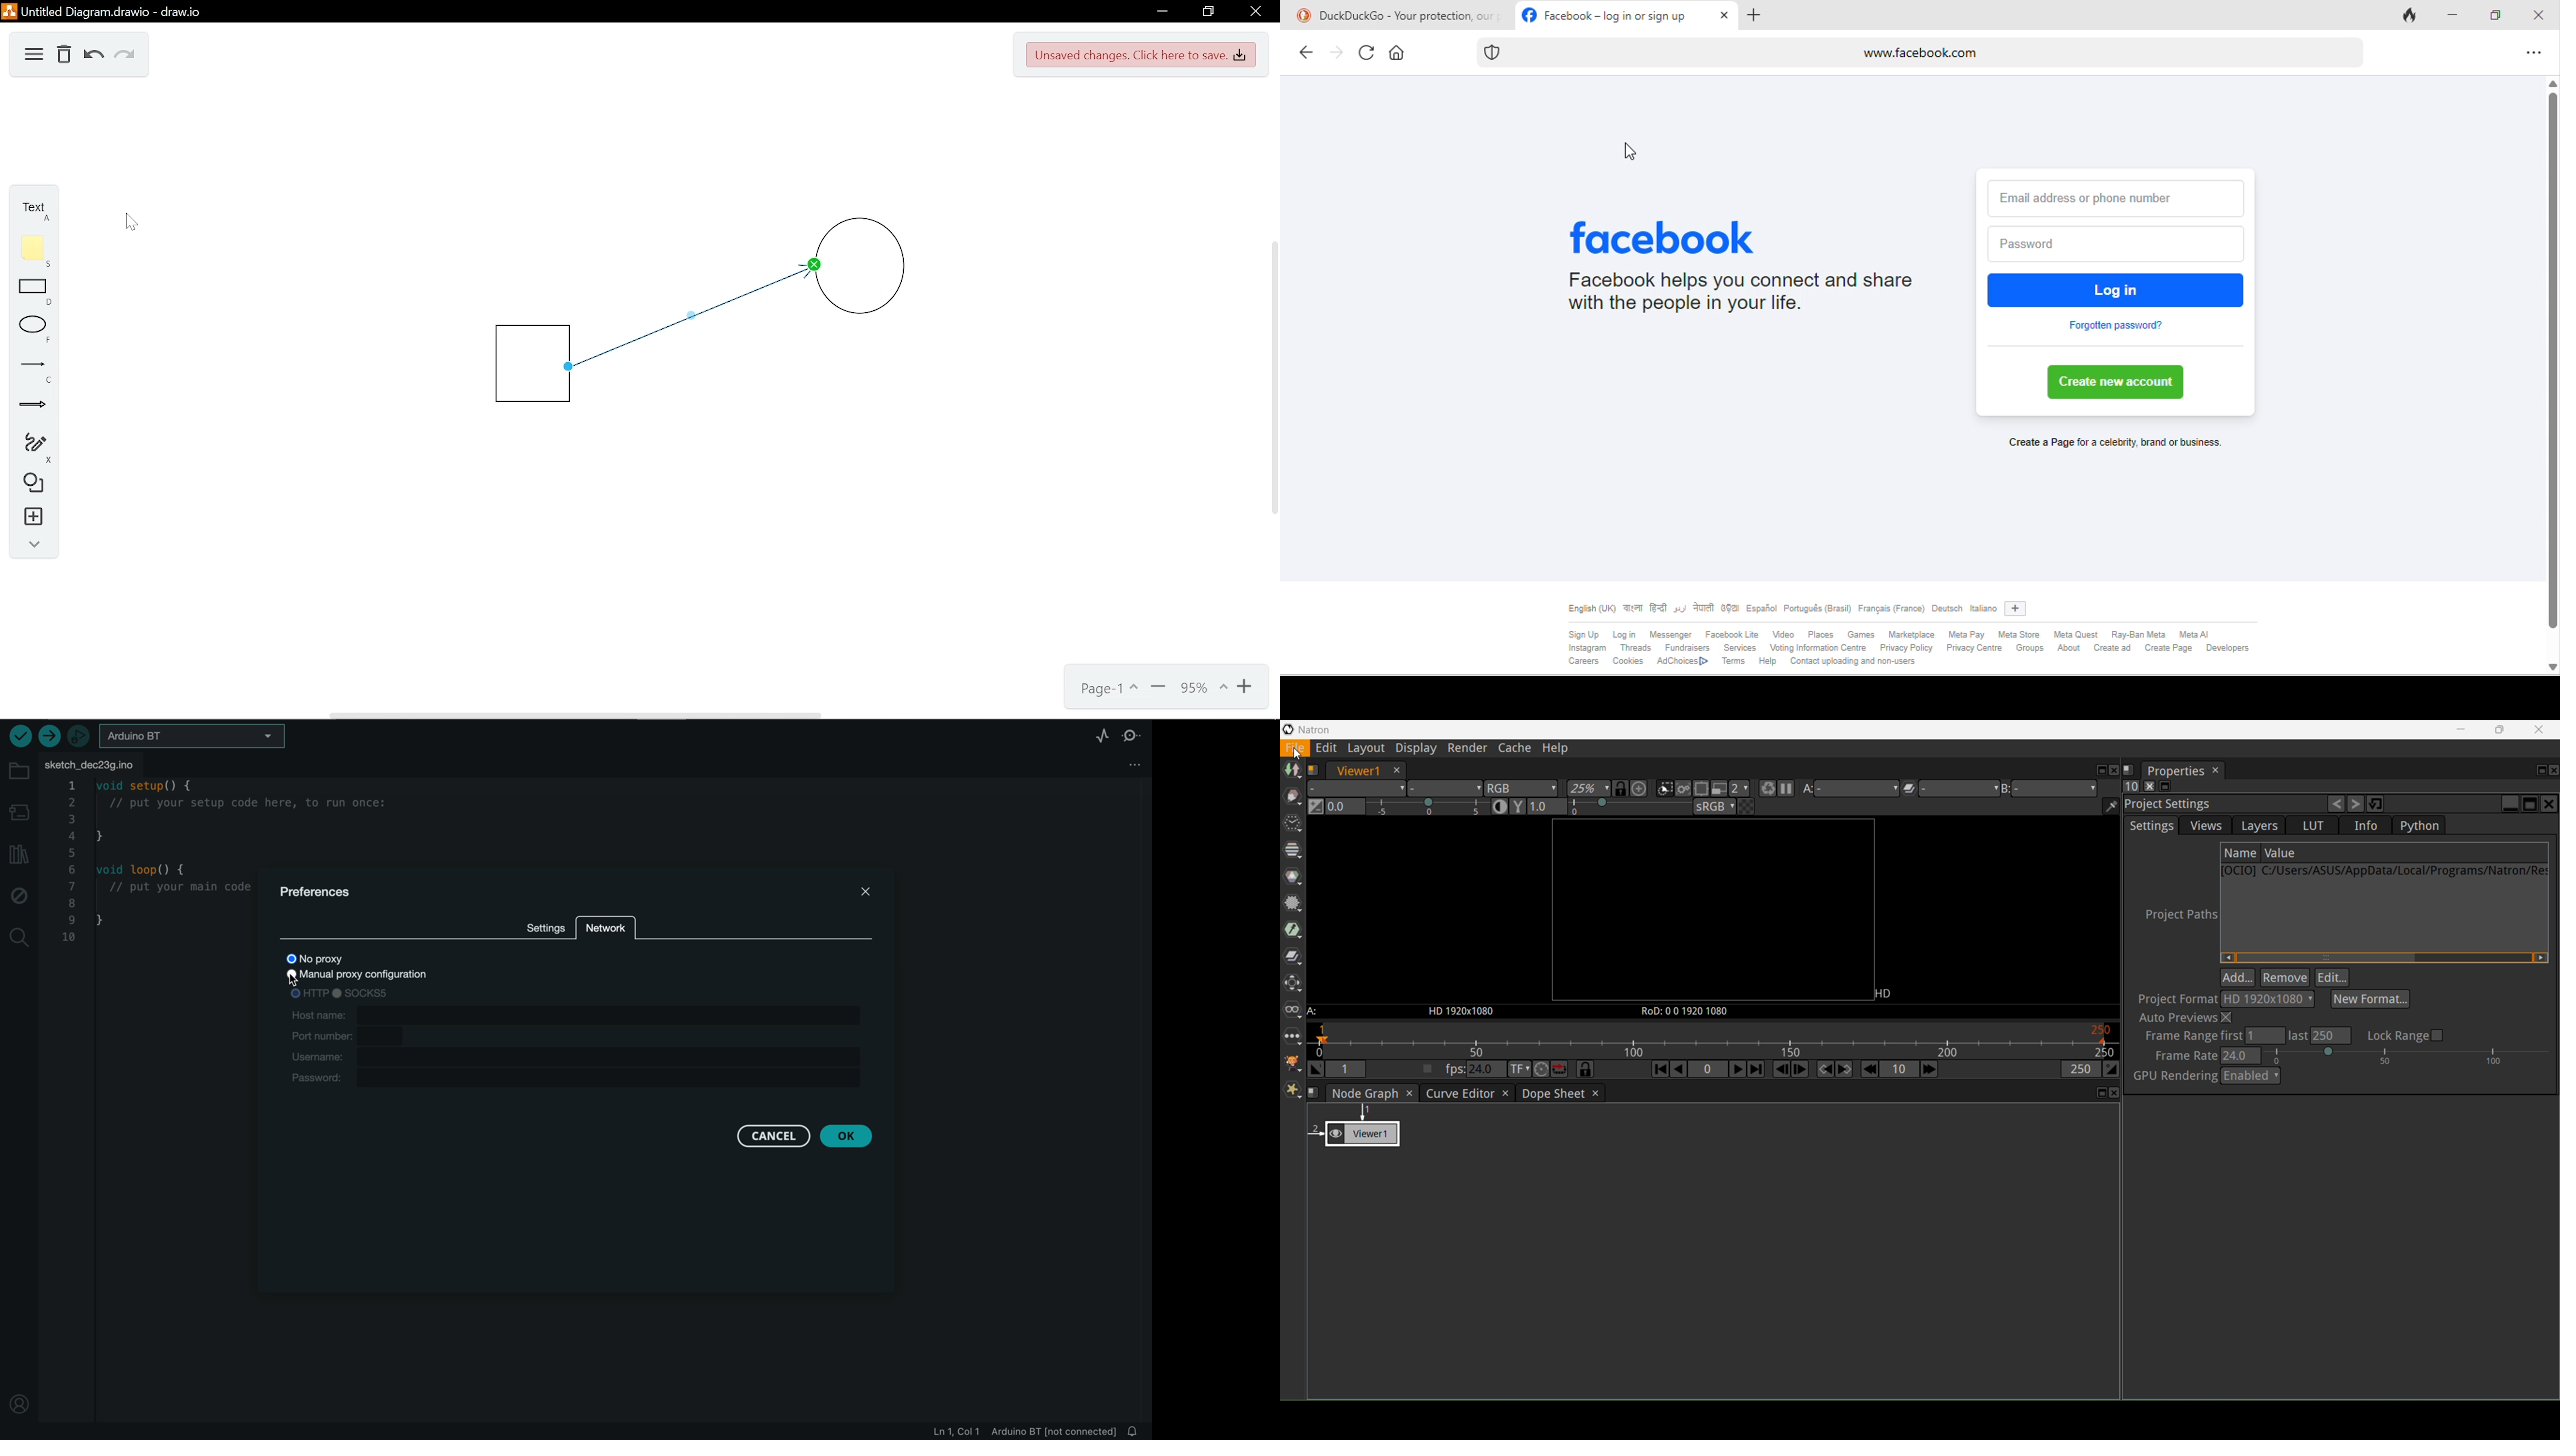 The image size is (2576, 1456). Describe the element at coordinates (35, 55) in the screenshot. I see `Diagram` at that location.